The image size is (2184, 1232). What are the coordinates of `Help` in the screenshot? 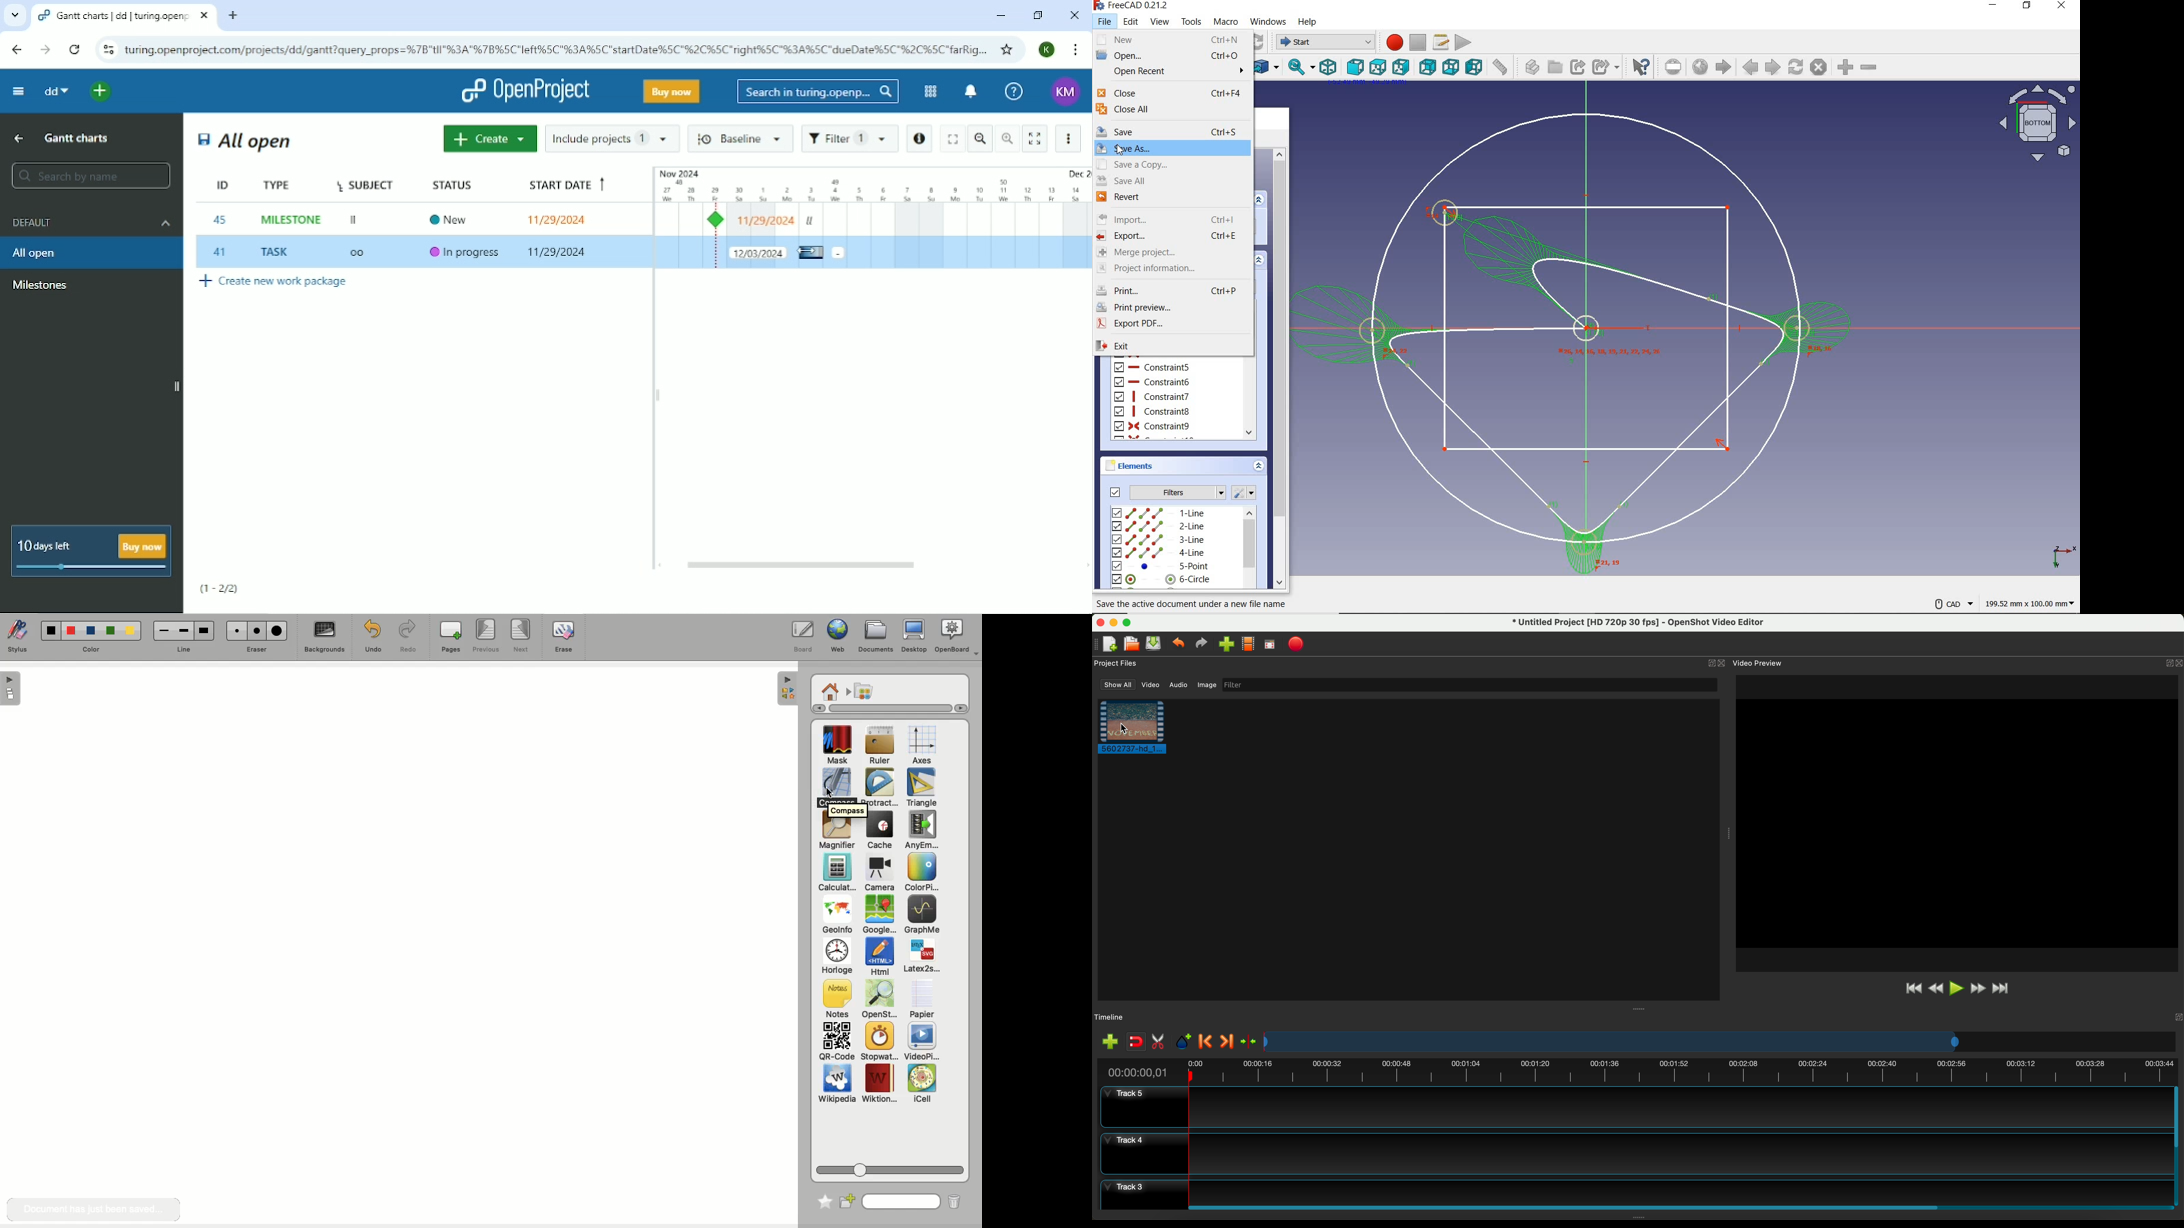 It's located at (1012, 90).